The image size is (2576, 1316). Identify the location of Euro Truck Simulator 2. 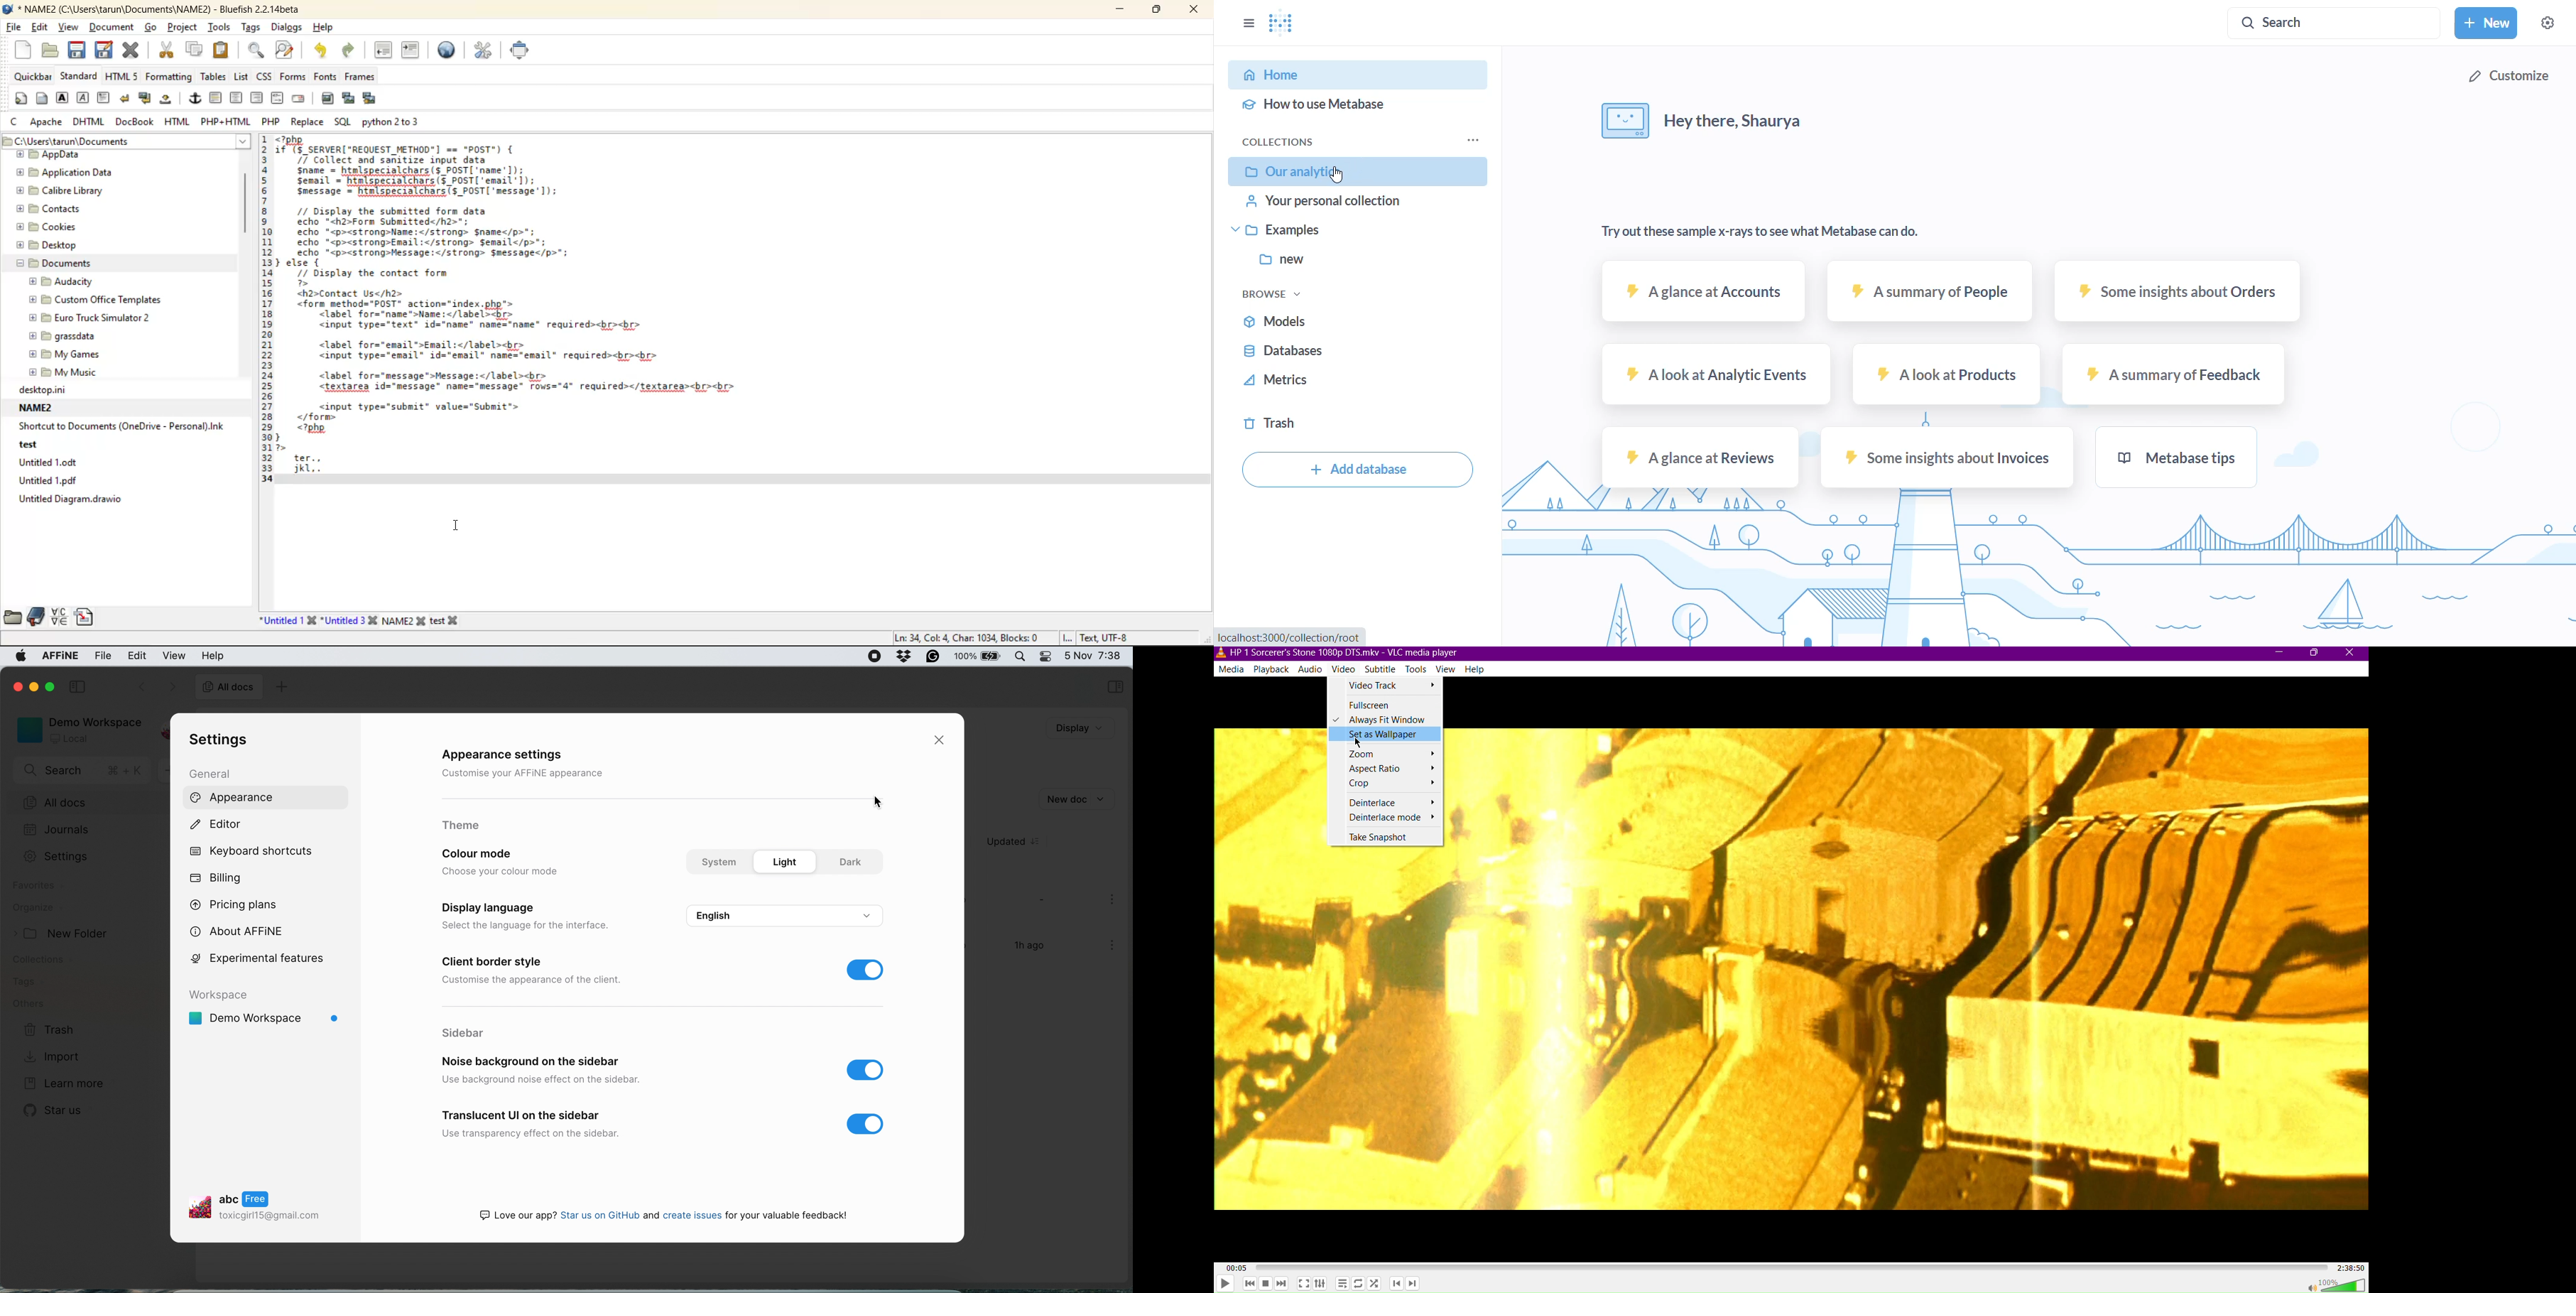
(92, 318).